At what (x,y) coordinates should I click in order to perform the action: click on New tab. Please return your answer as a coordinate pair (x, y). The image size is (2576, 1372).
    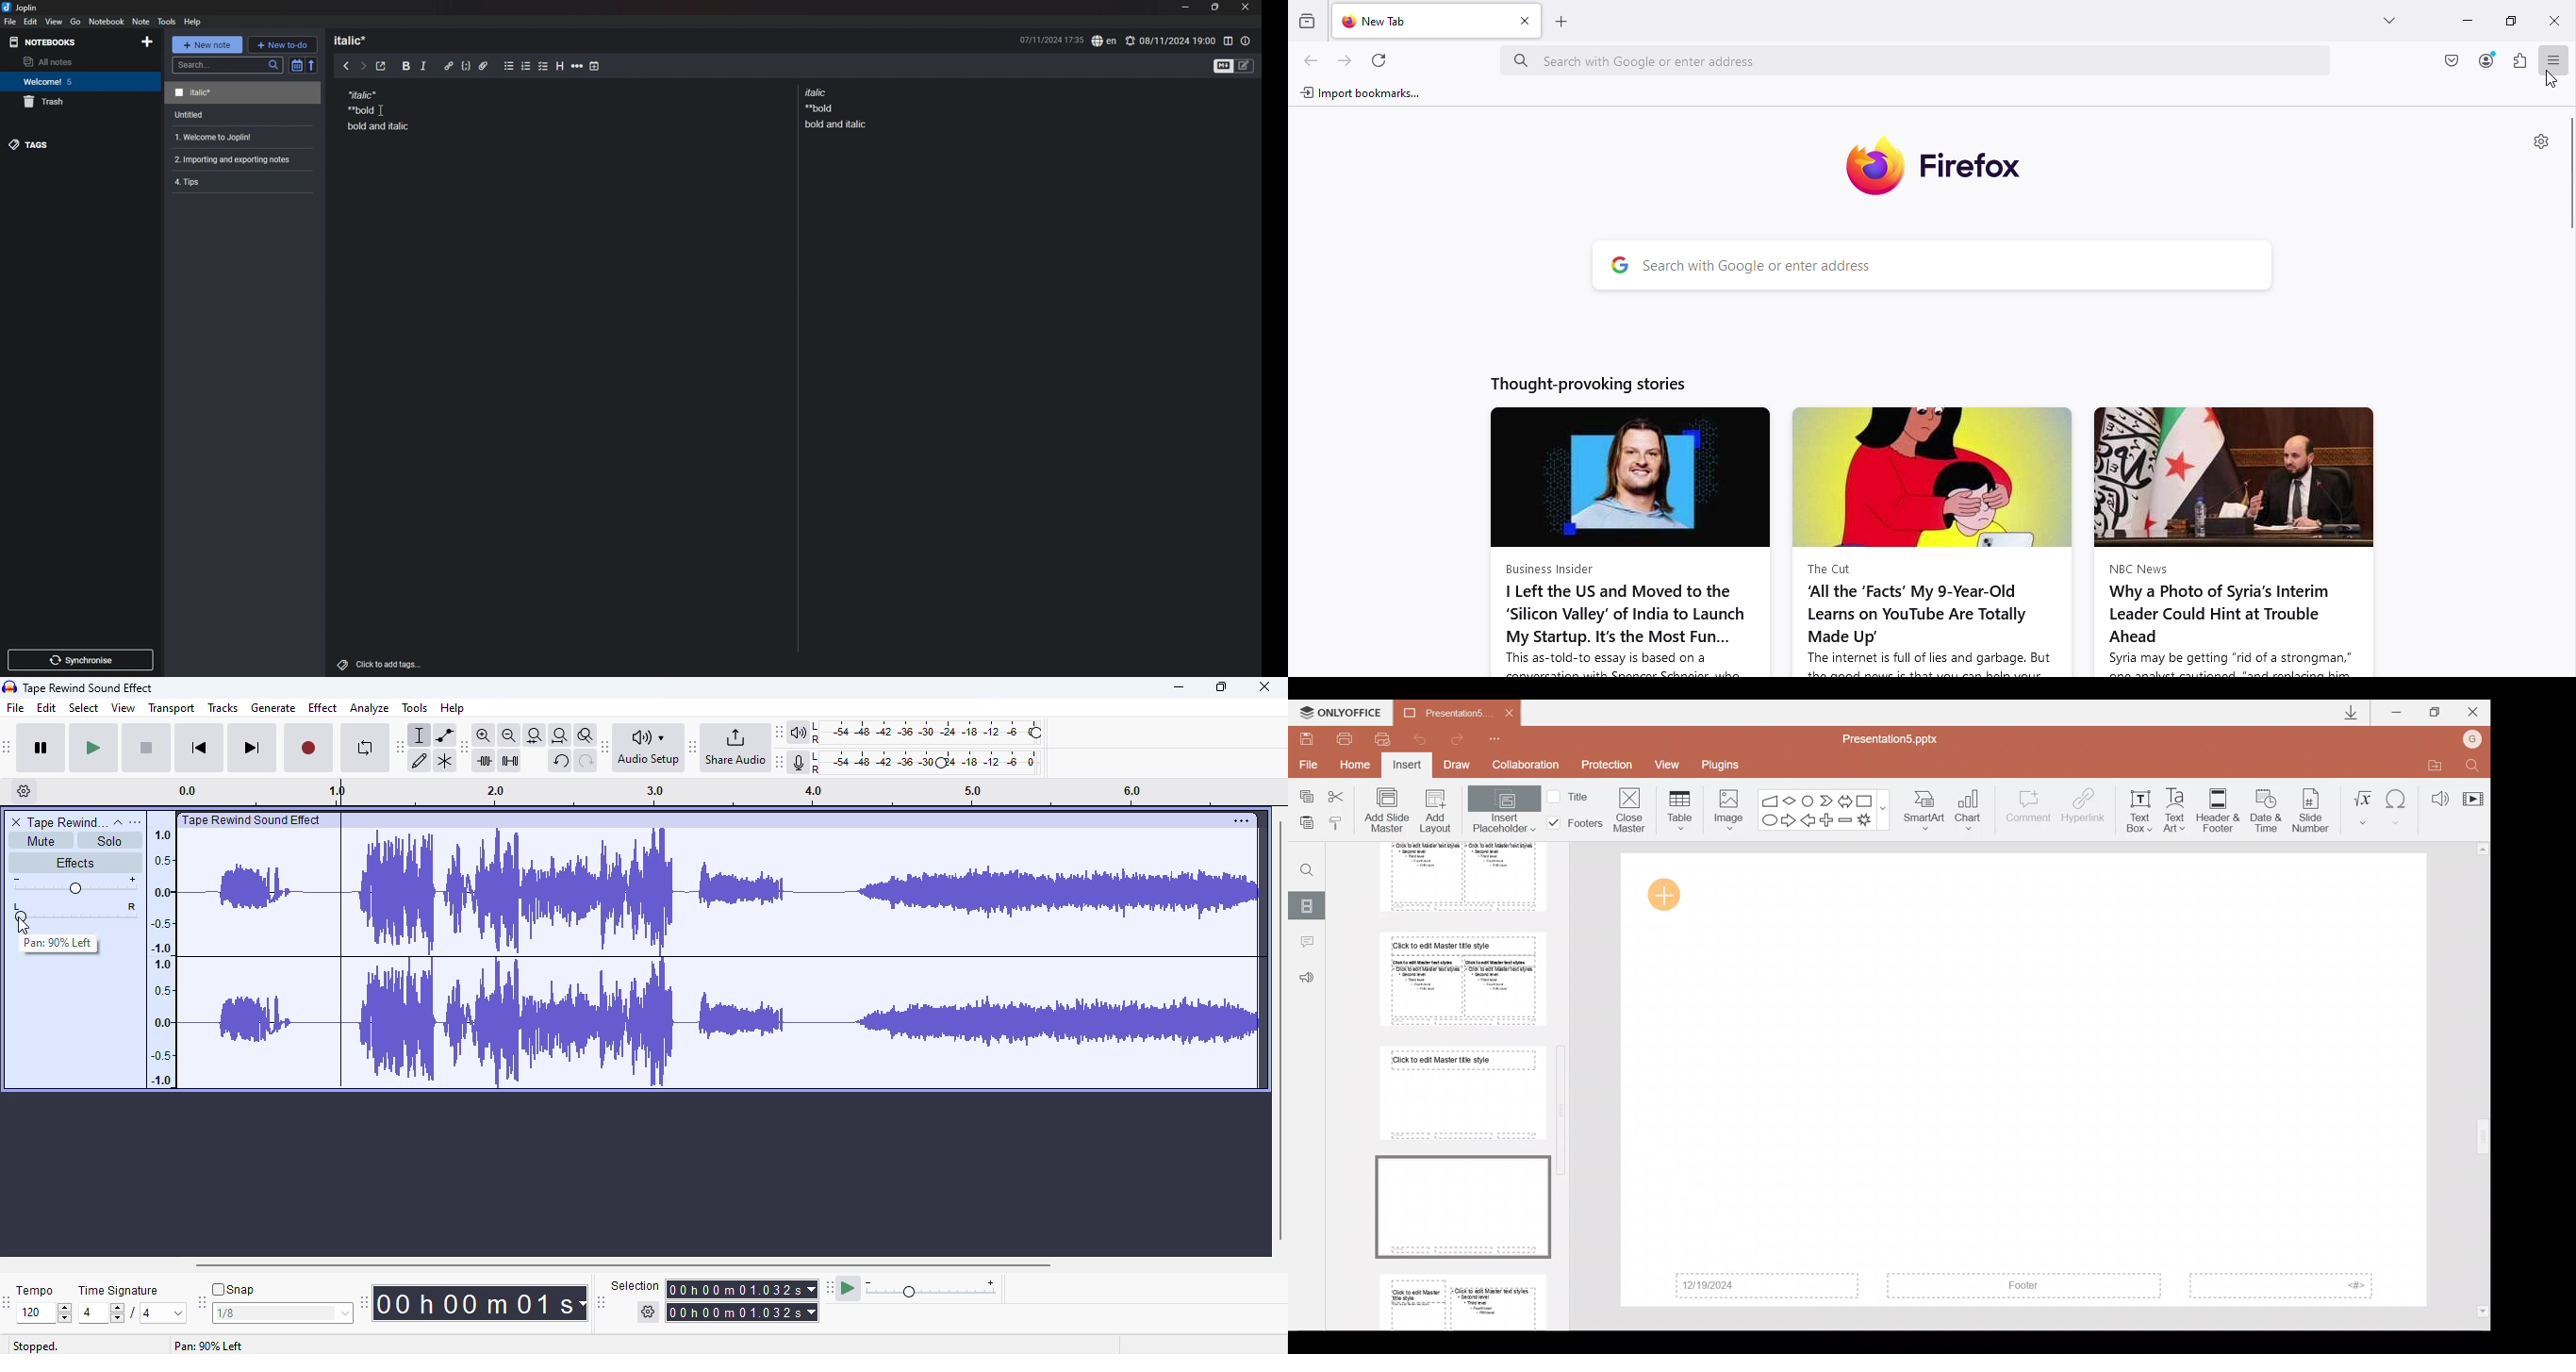
    Looking at the image, I should click on (1418, 20).